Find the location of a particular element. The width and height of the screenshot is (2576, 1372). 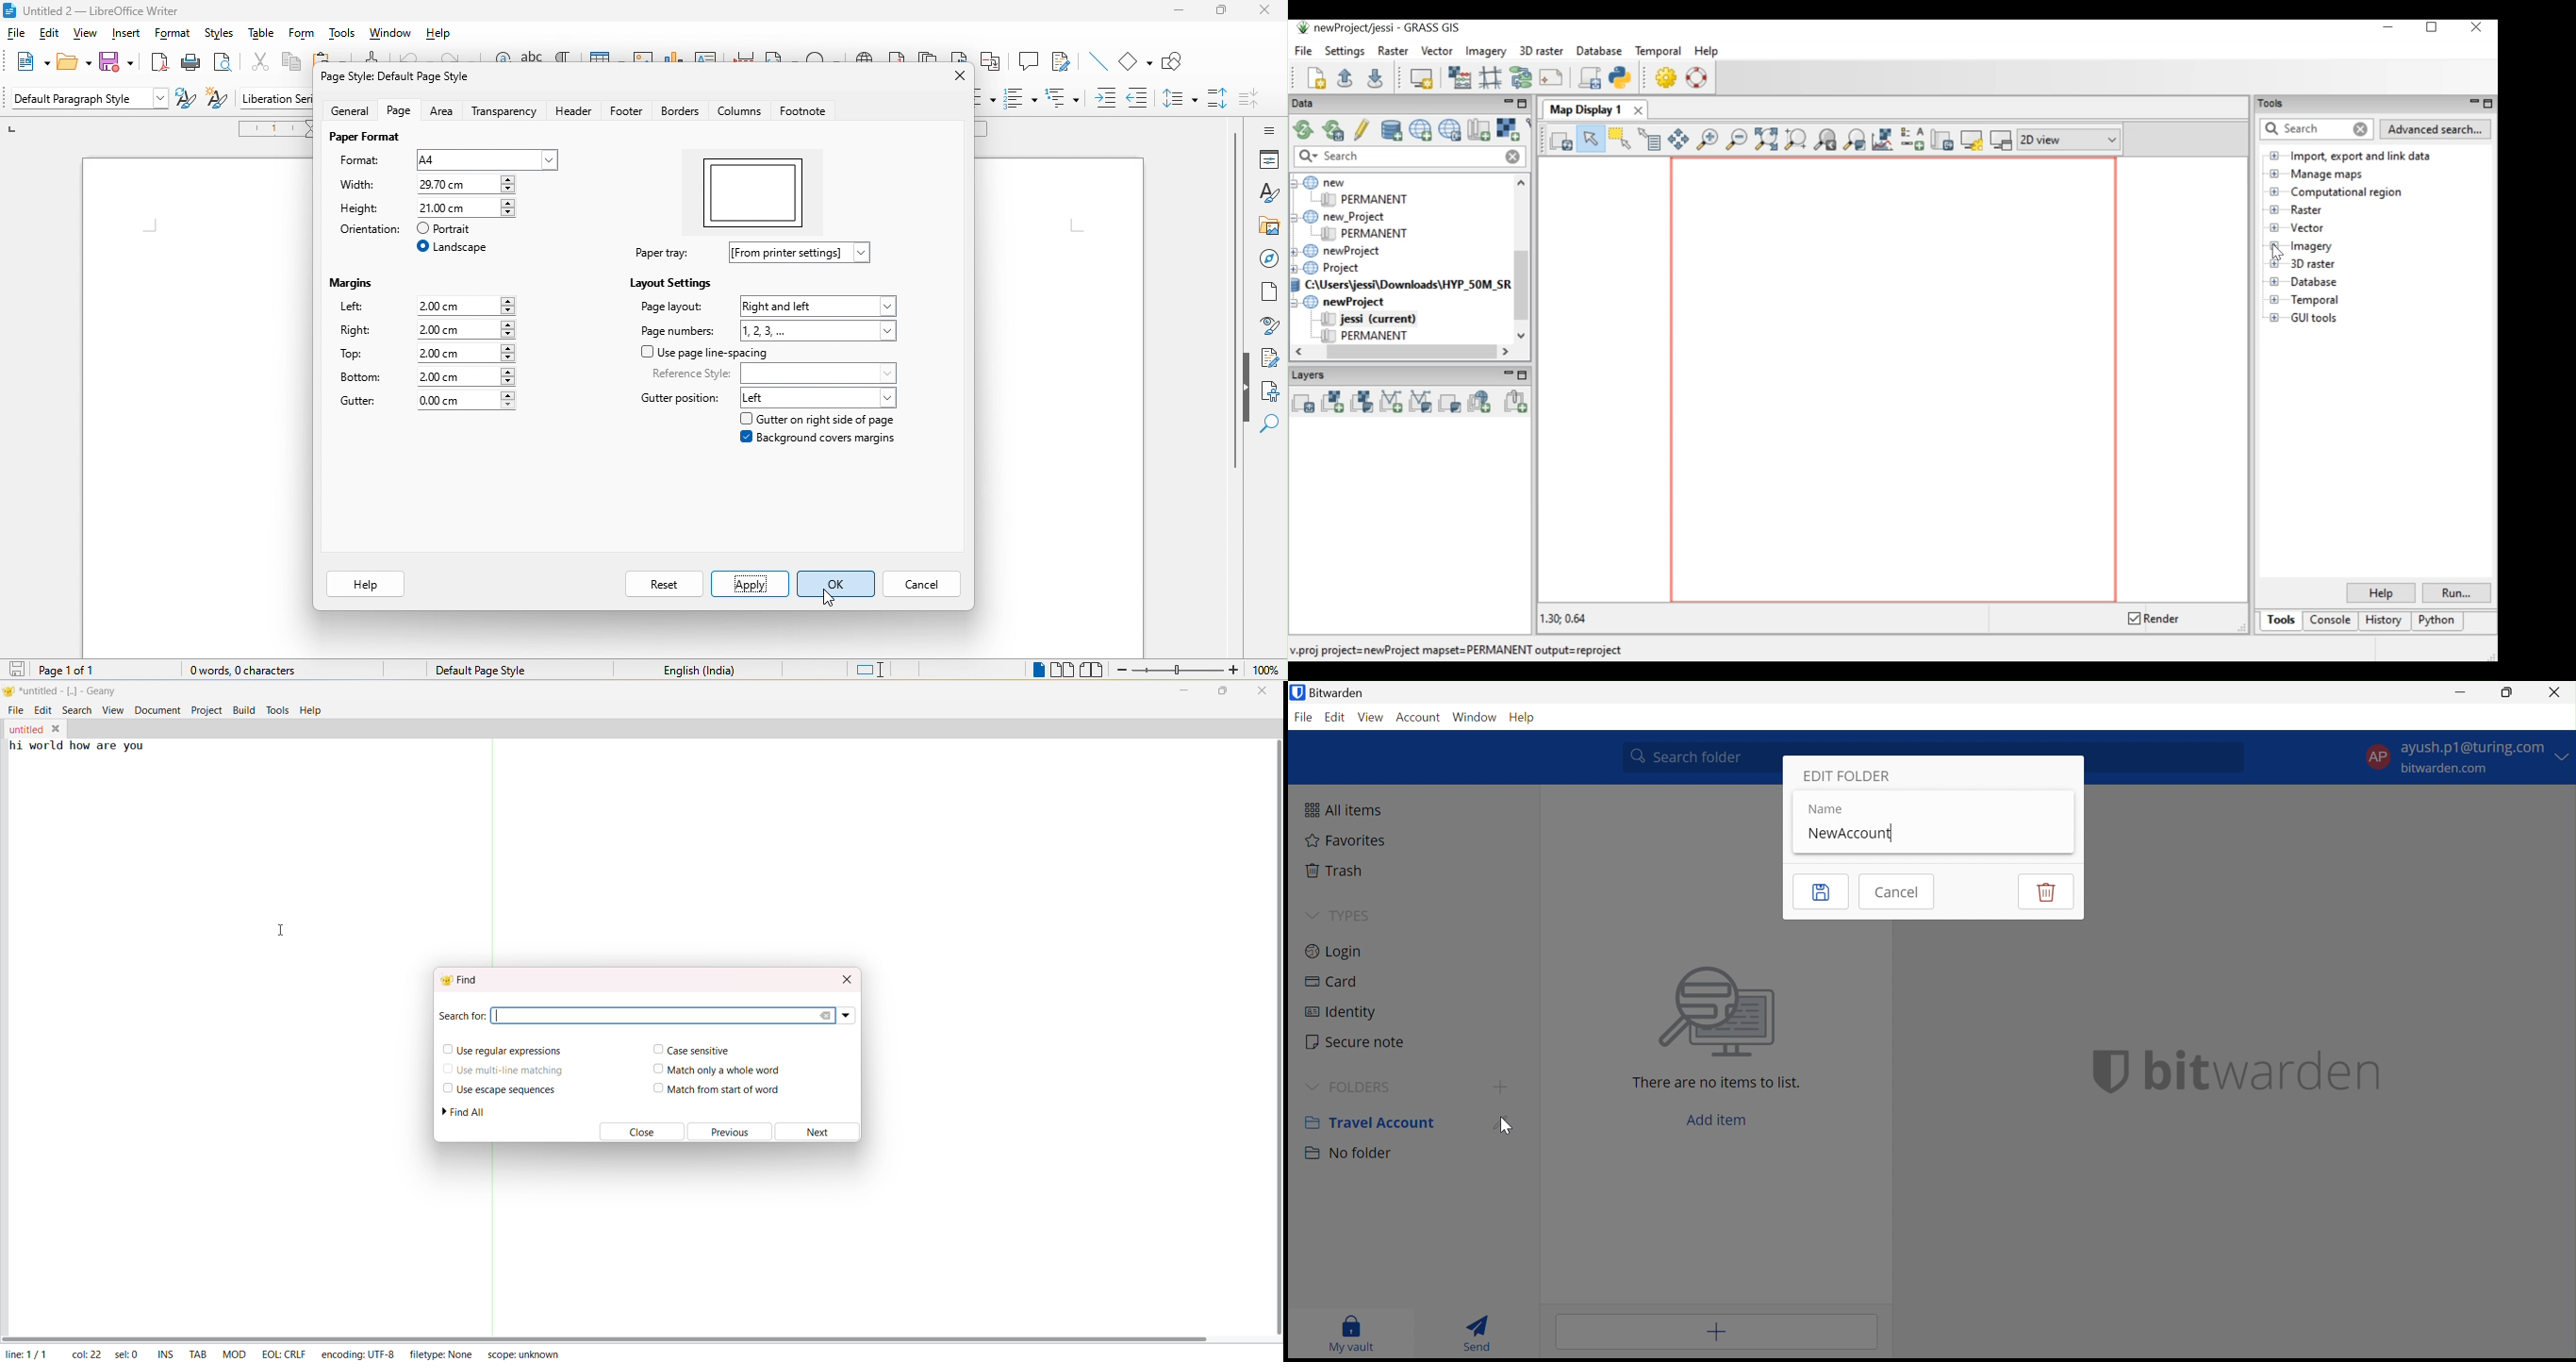

reset is located at coordinates (660, 585).